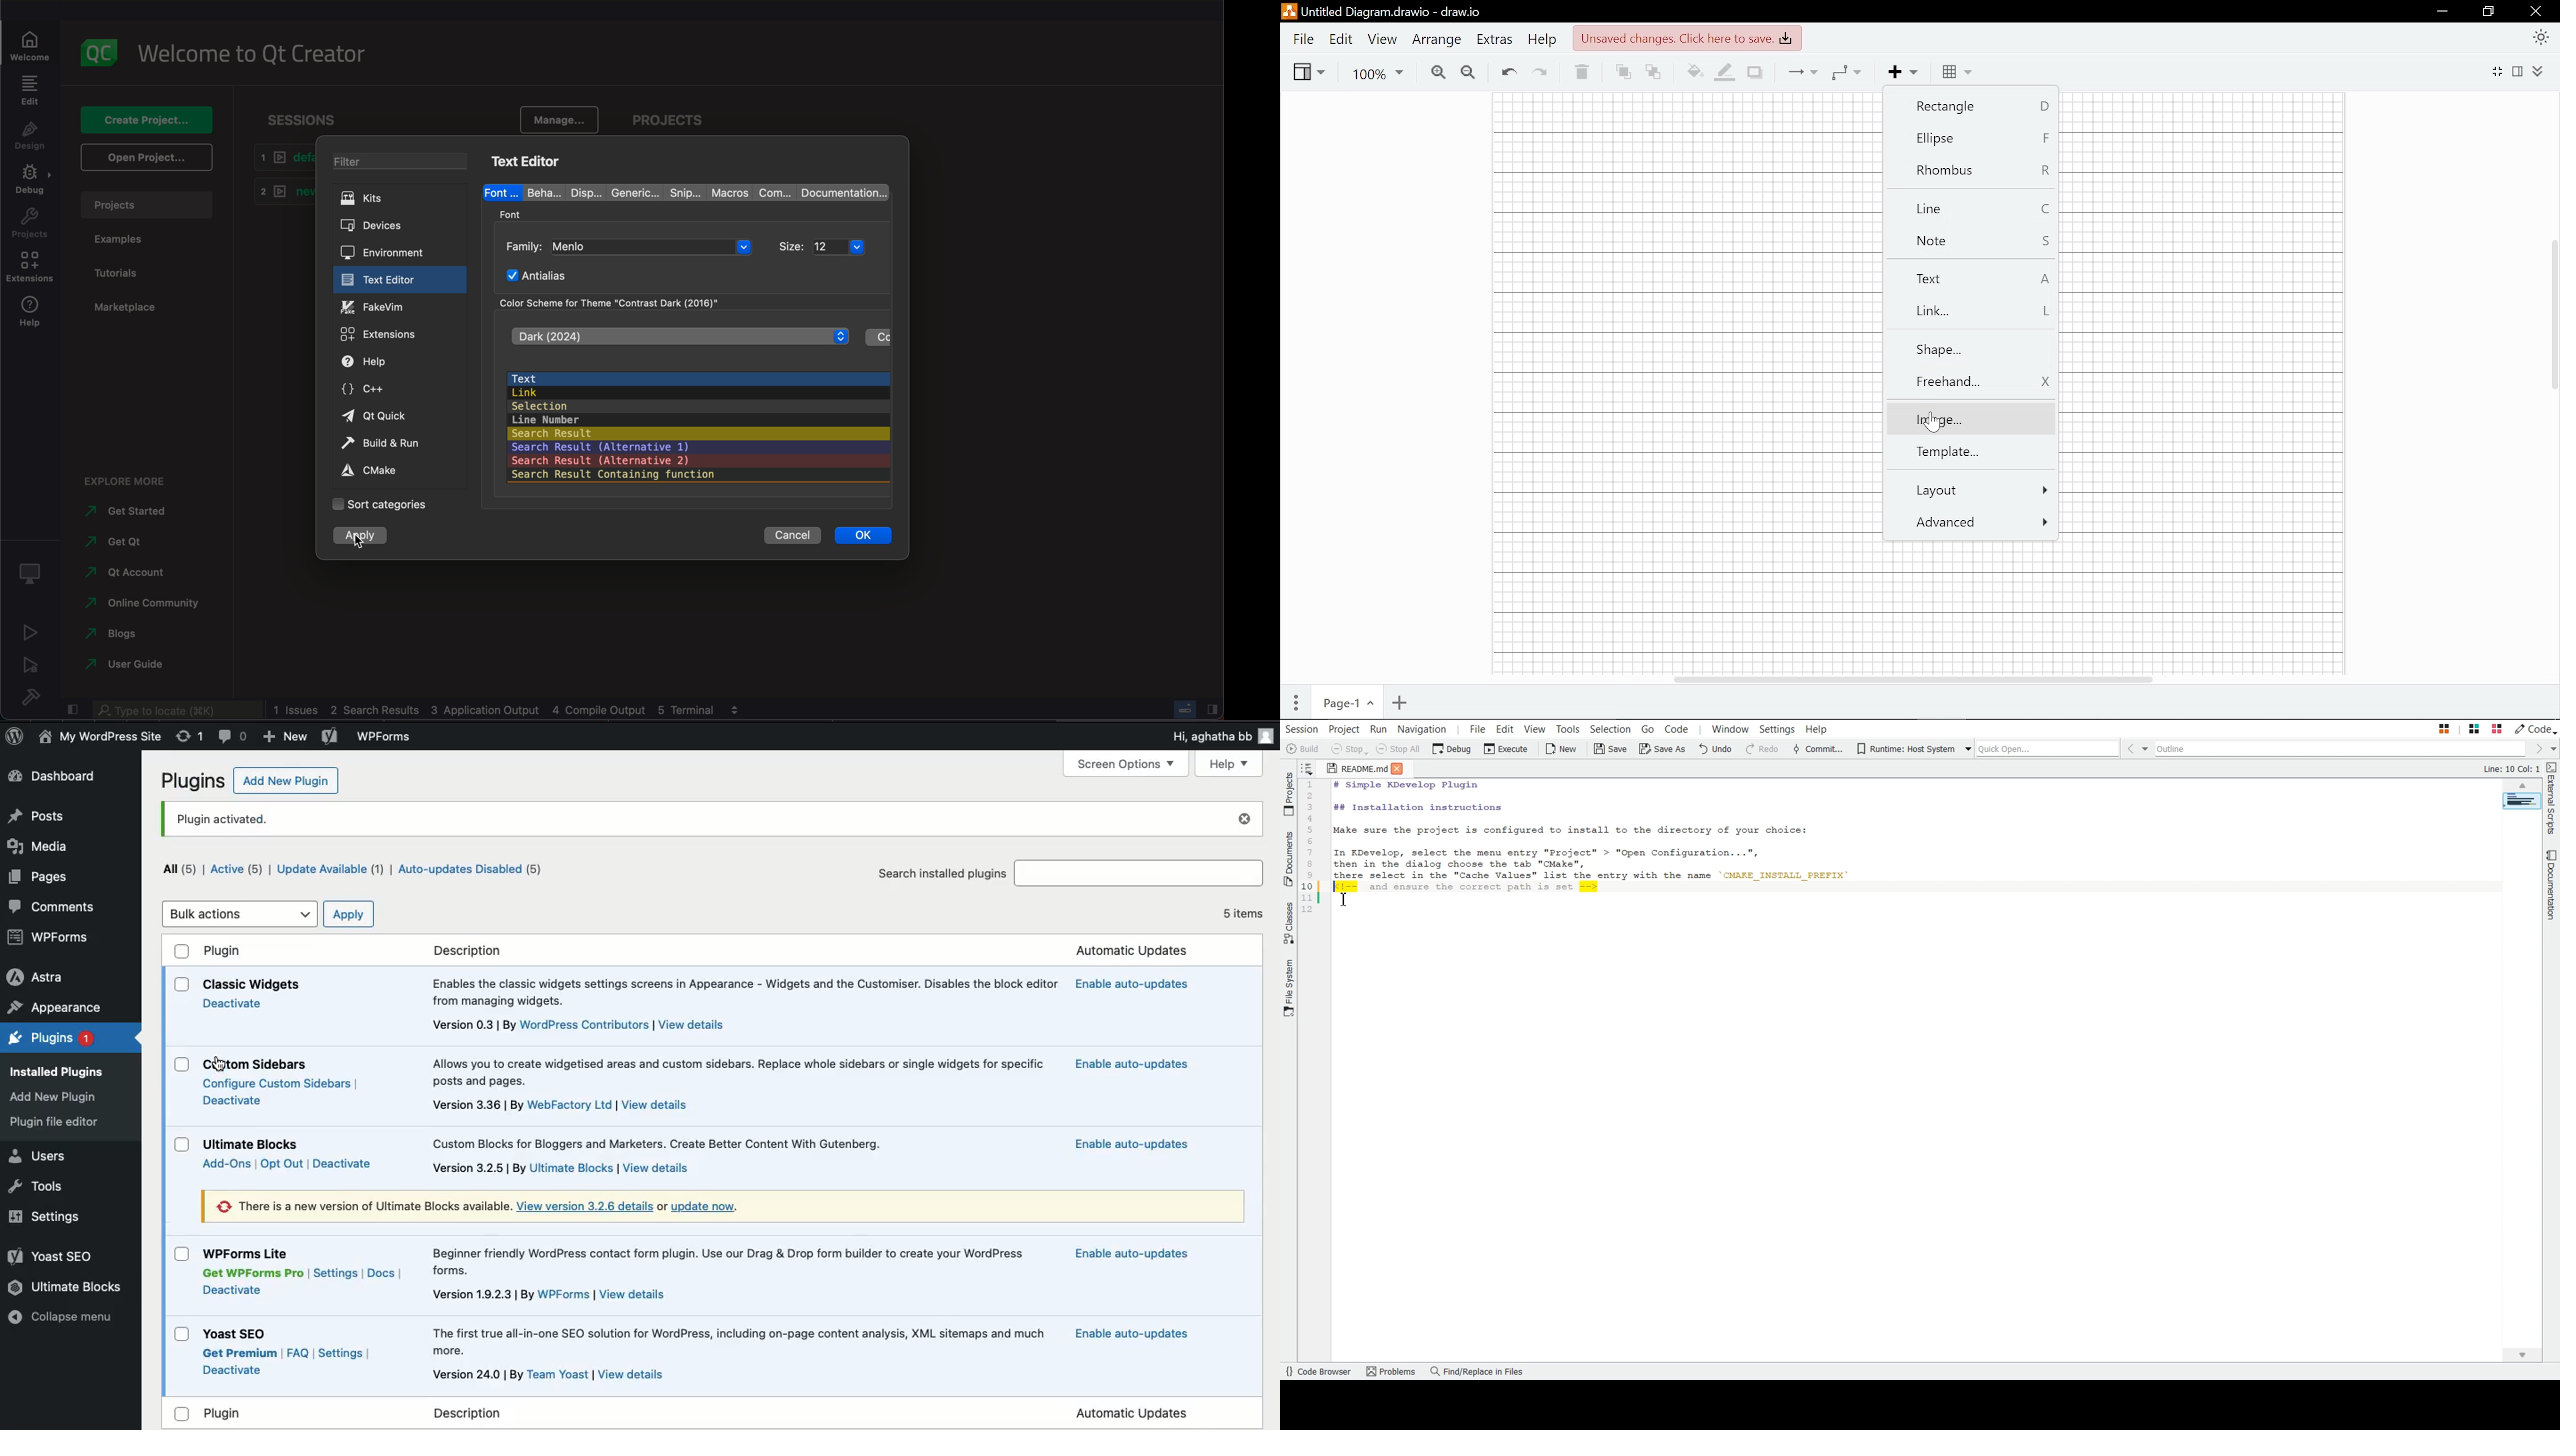 This screenshot has width=2576, height=1456. Describe the element at coordinates (693, 1026) in the screenshot. I see `view details` at that location.